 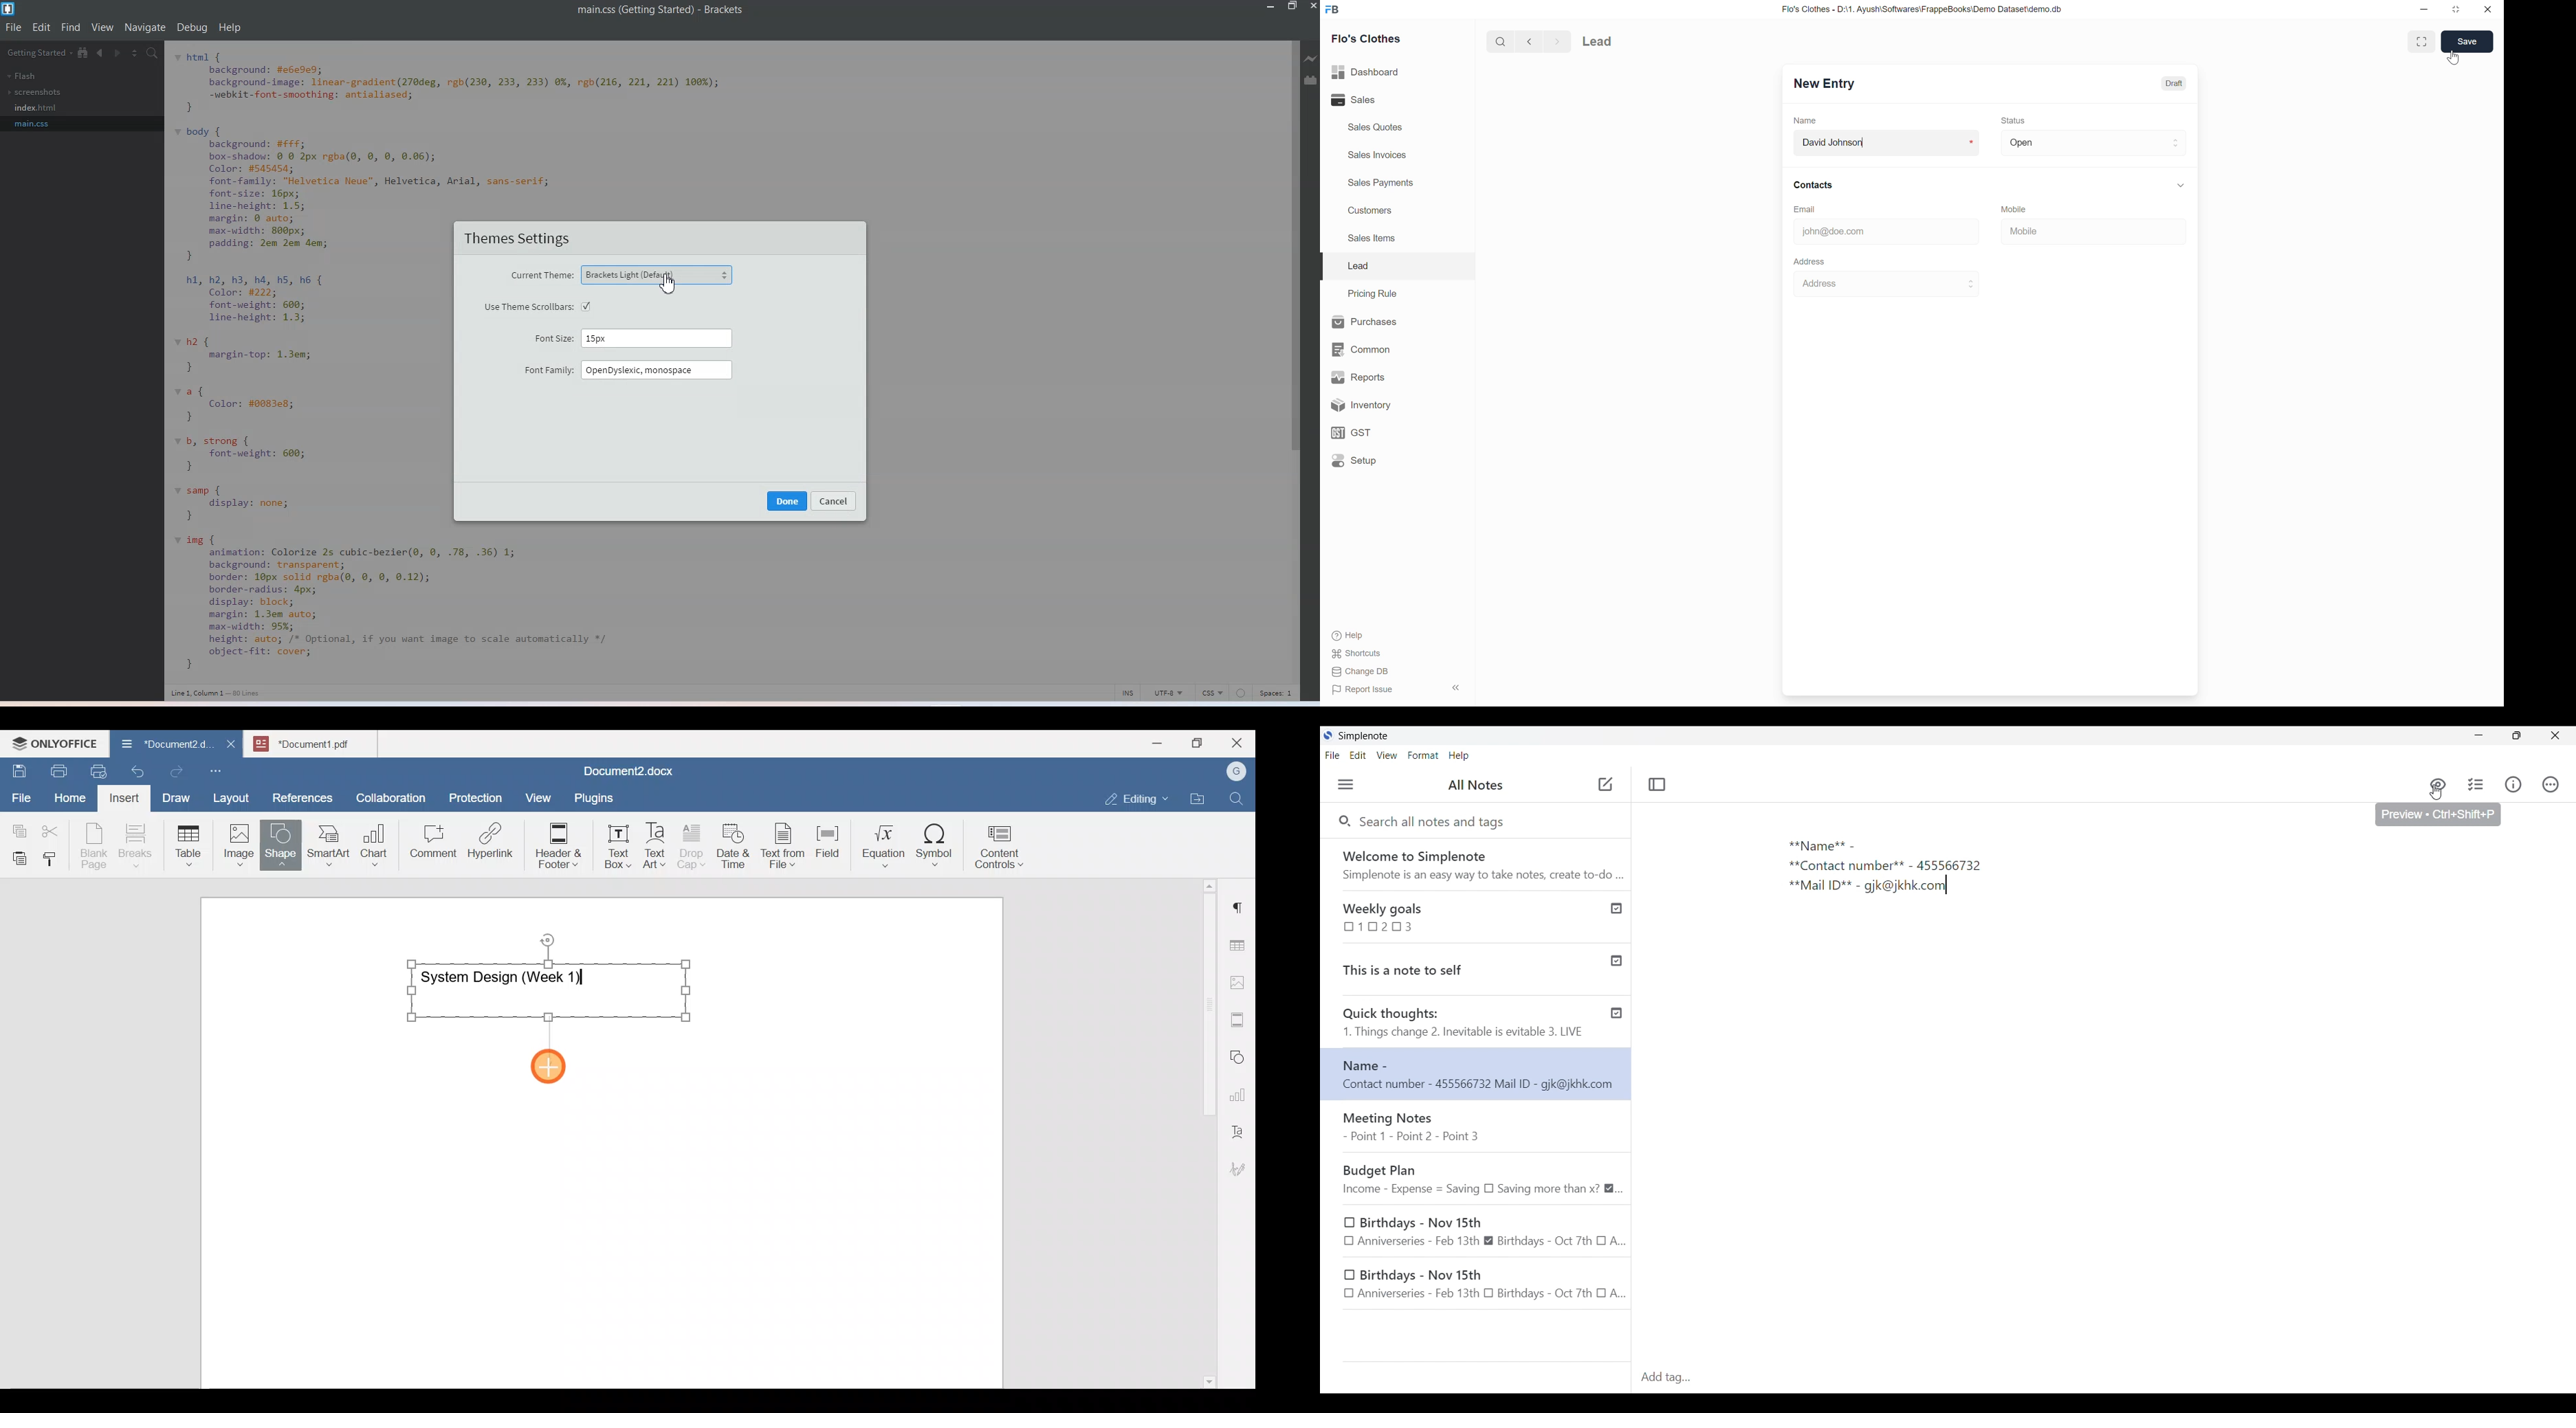 I want to click on Address, so click(x=1808, y=260).